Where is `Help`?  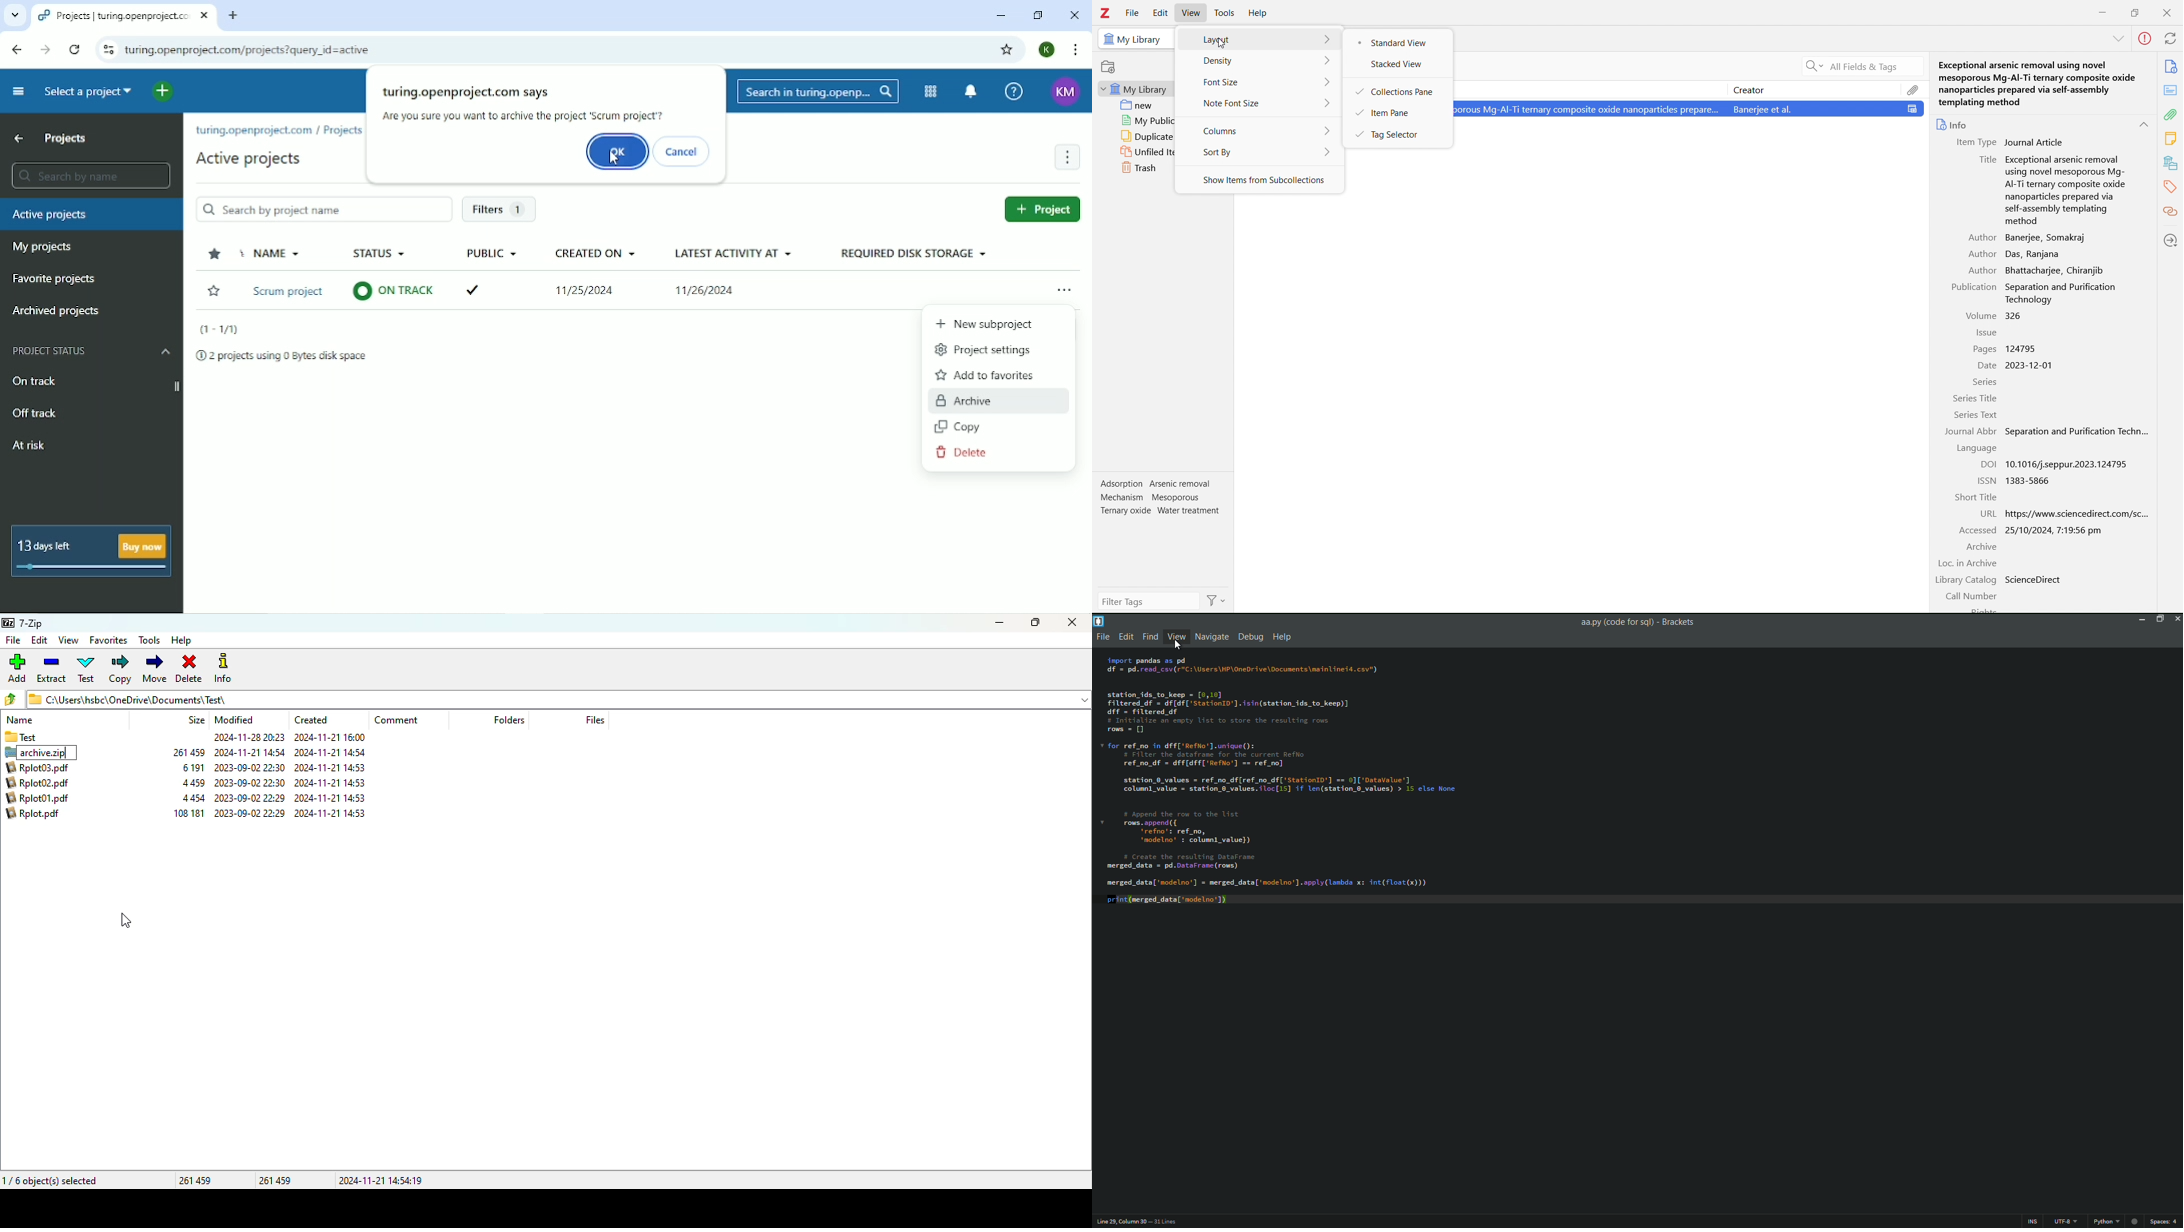 Help is located at coordinates (1017, 91).